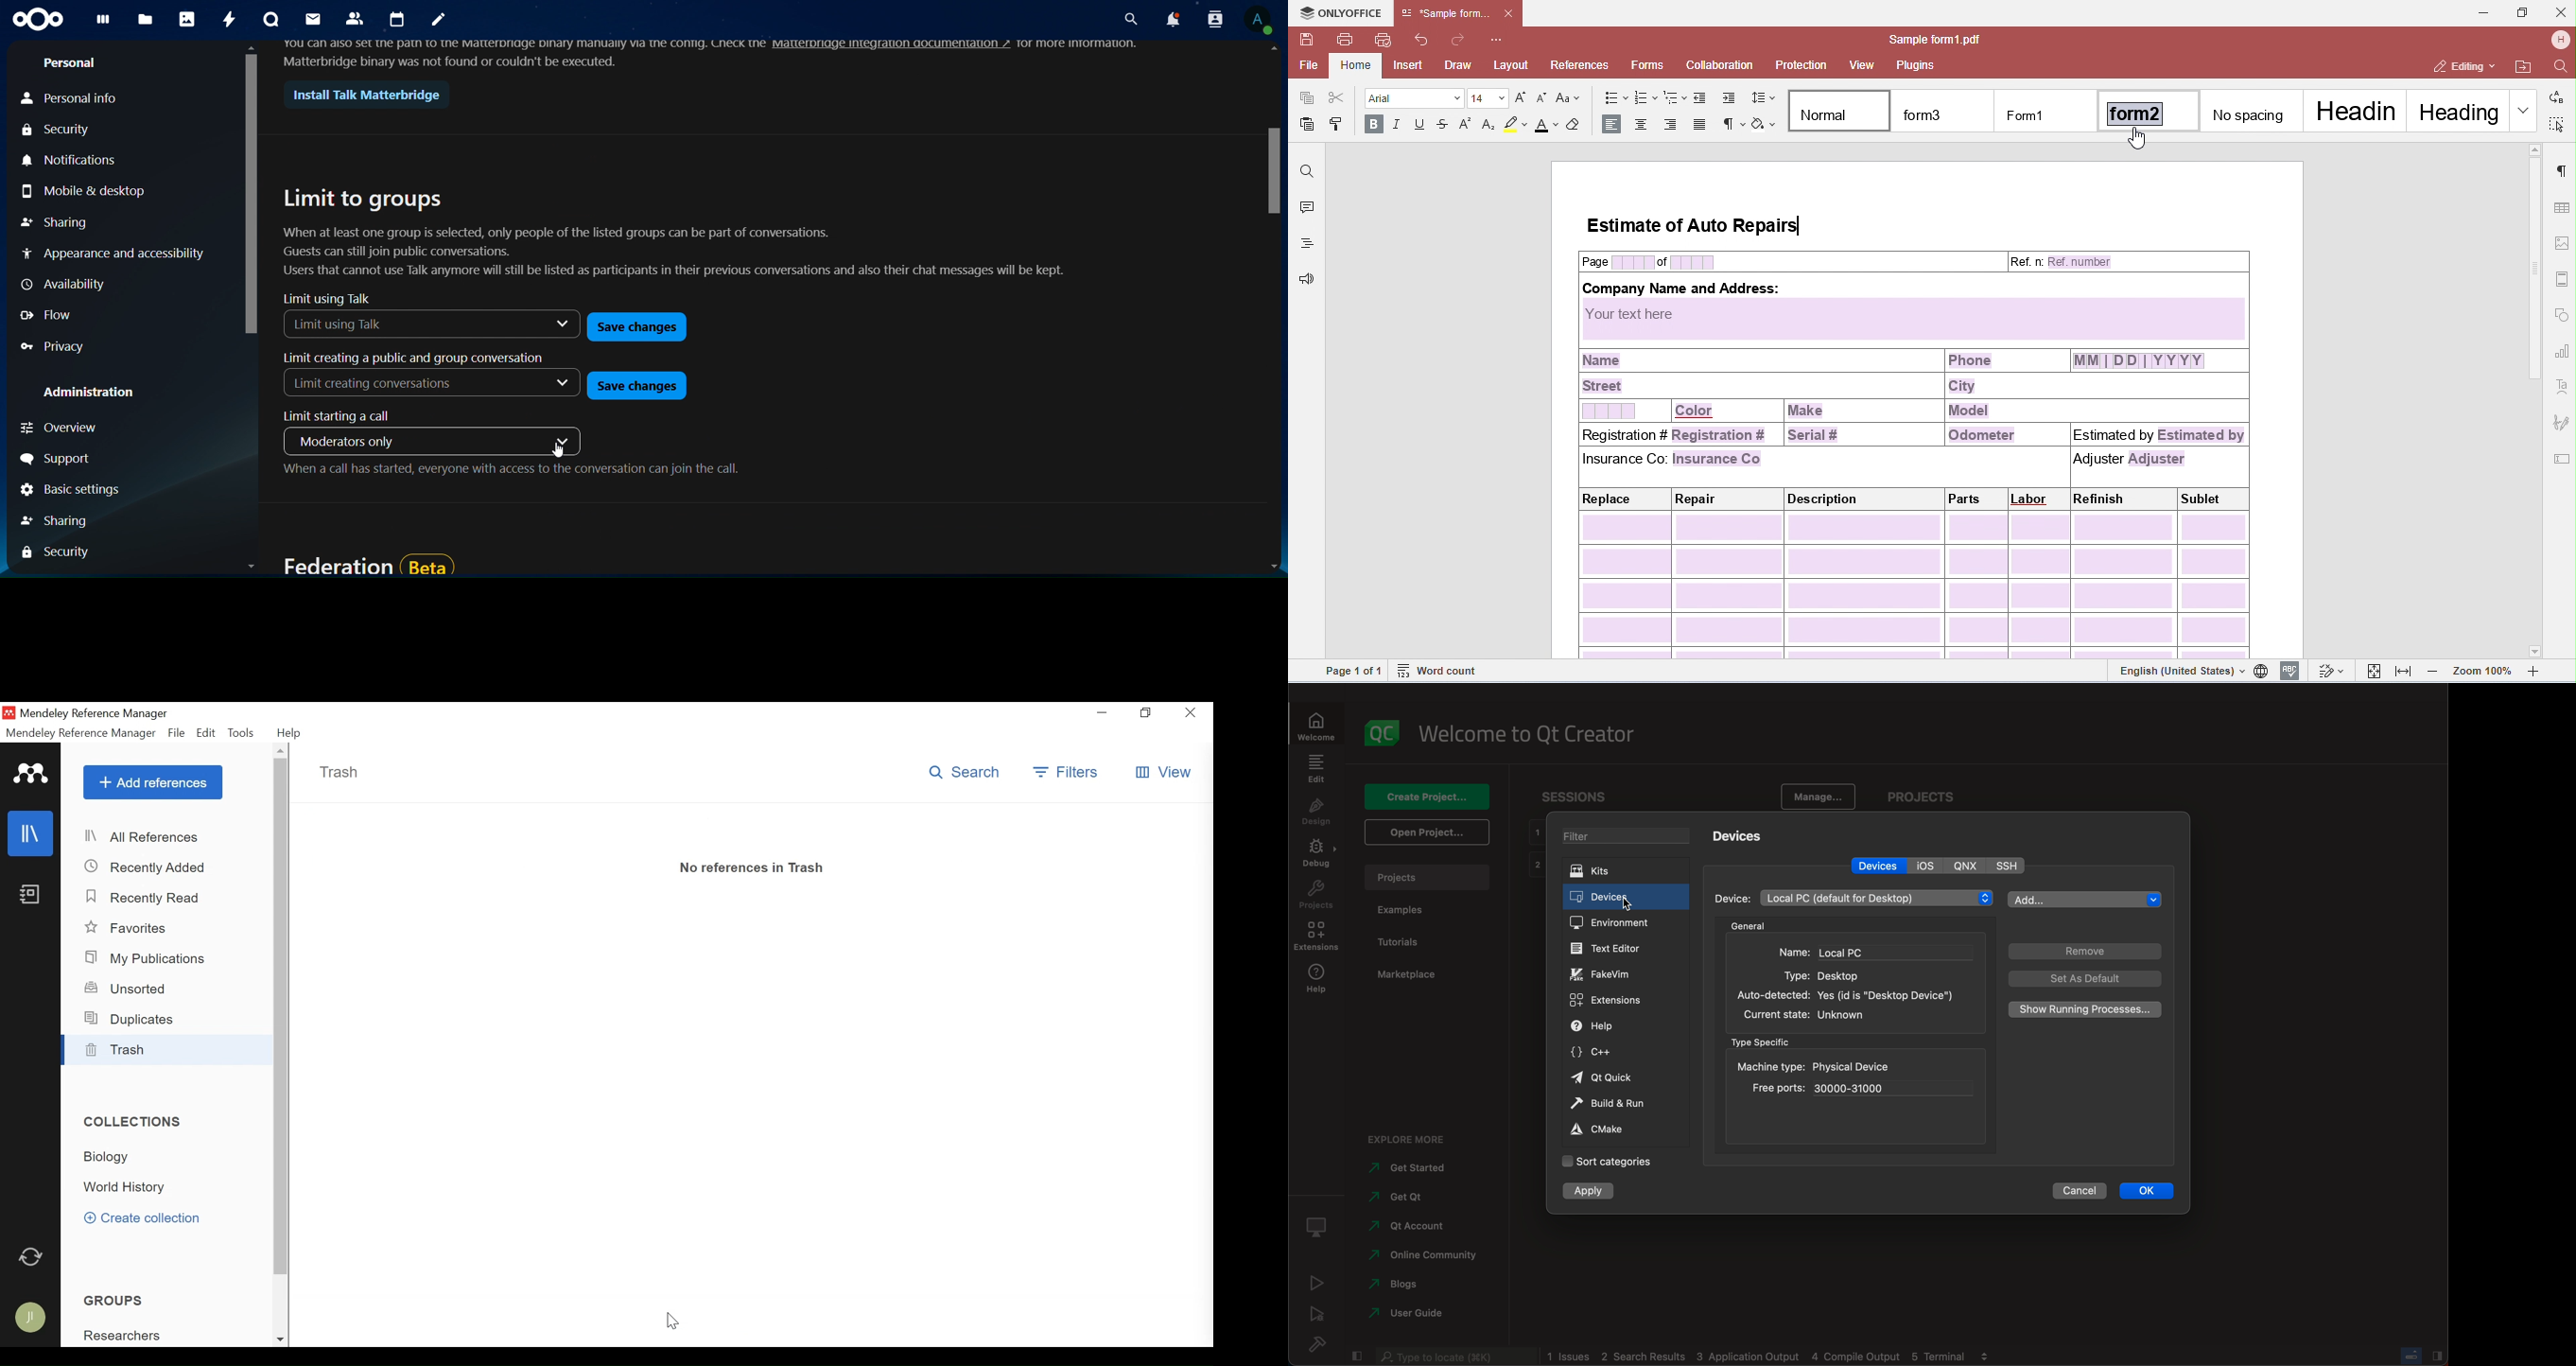 Image resolution: width=2576 pixels, height=1372 pixels. What do you see at coordinates (206, 733) in the screenshot?
I see `Edit` at bounding box center [206, 733].